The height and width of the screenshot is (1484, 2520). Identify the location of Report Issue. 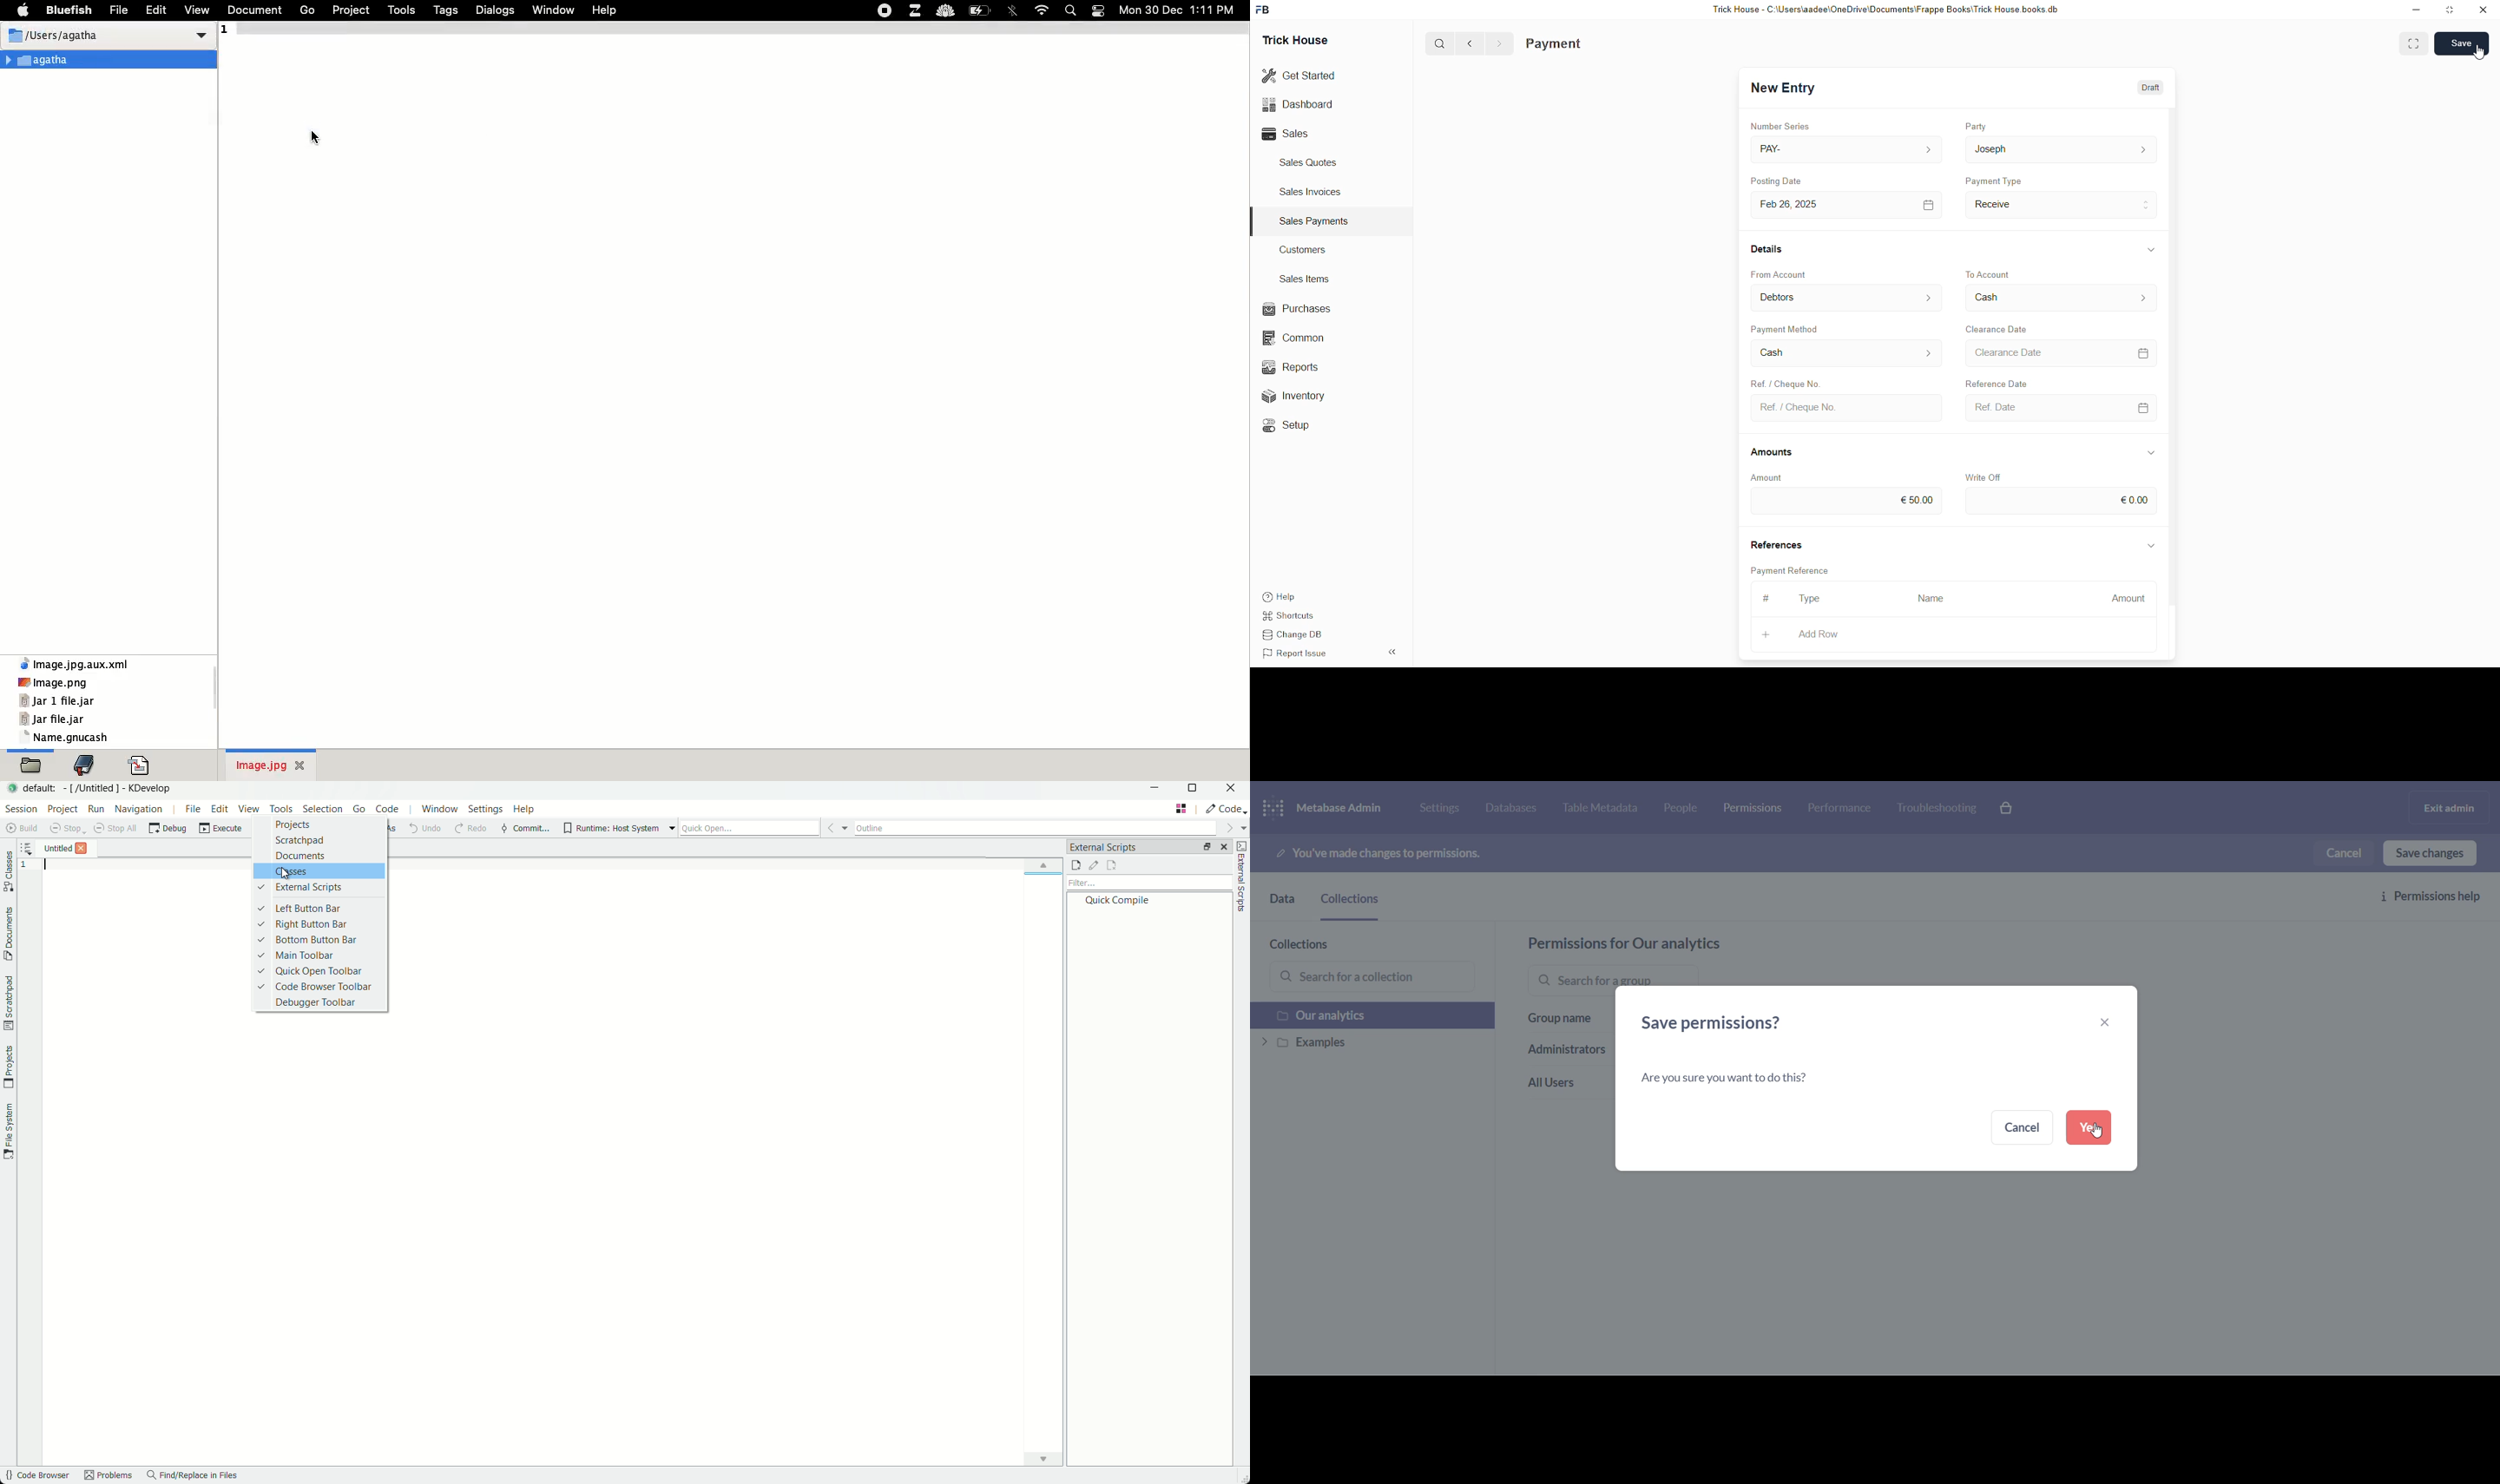
(1298, 654).